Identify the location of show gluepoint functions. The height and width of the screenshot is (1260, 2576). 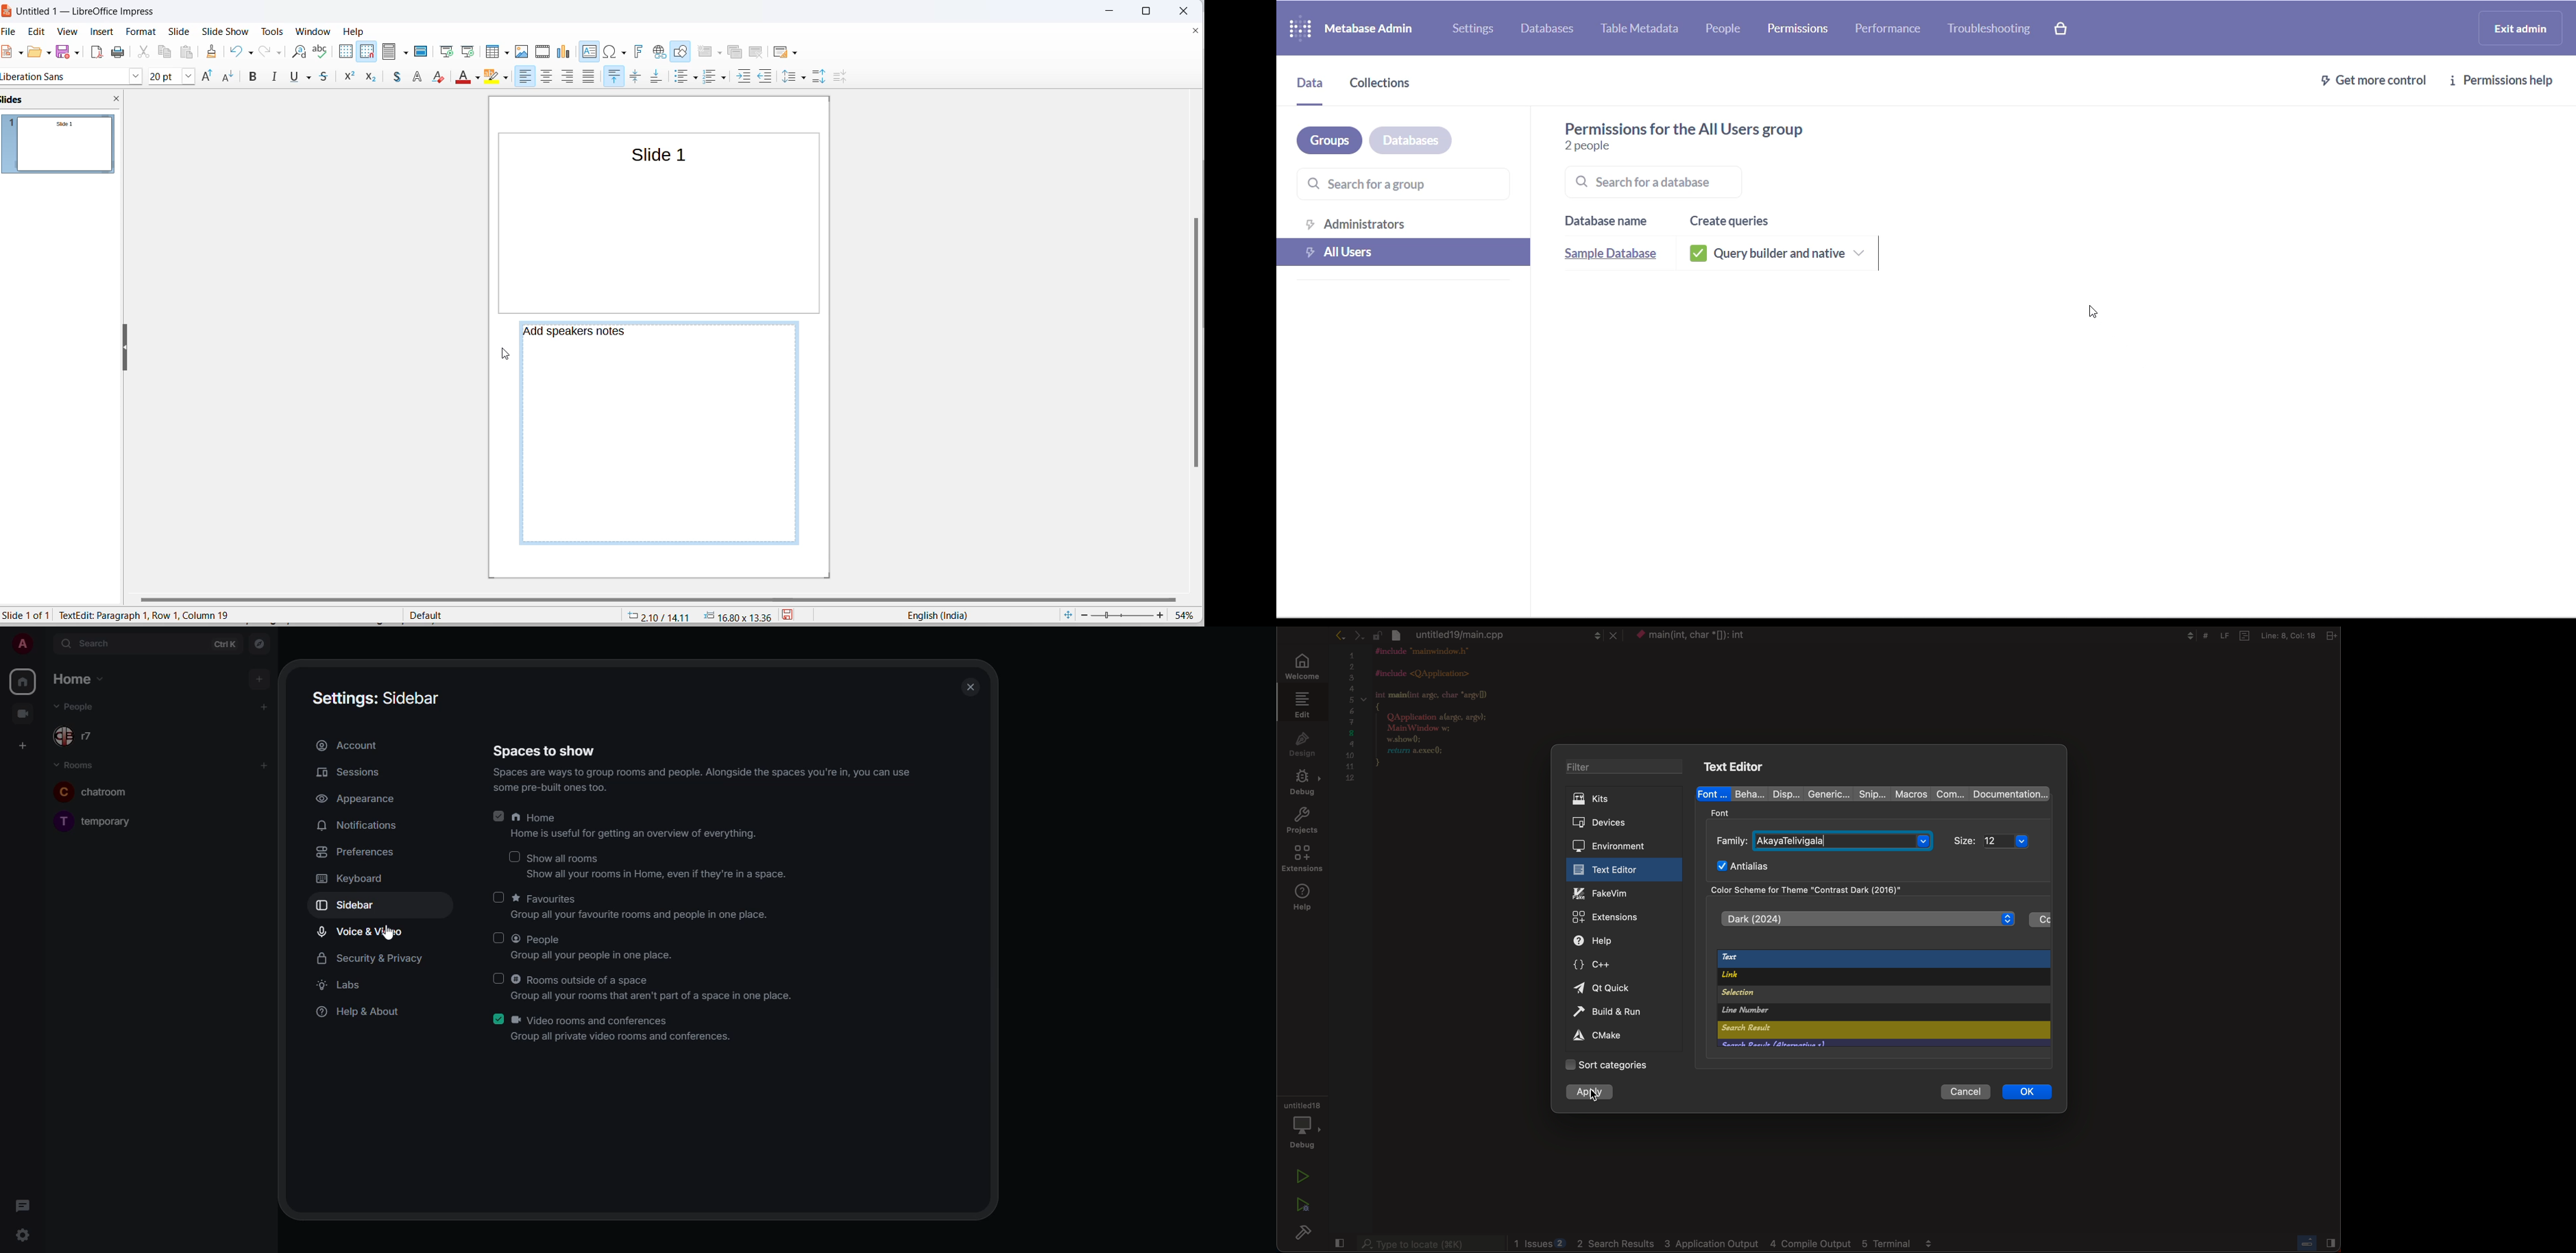
(681, 78).